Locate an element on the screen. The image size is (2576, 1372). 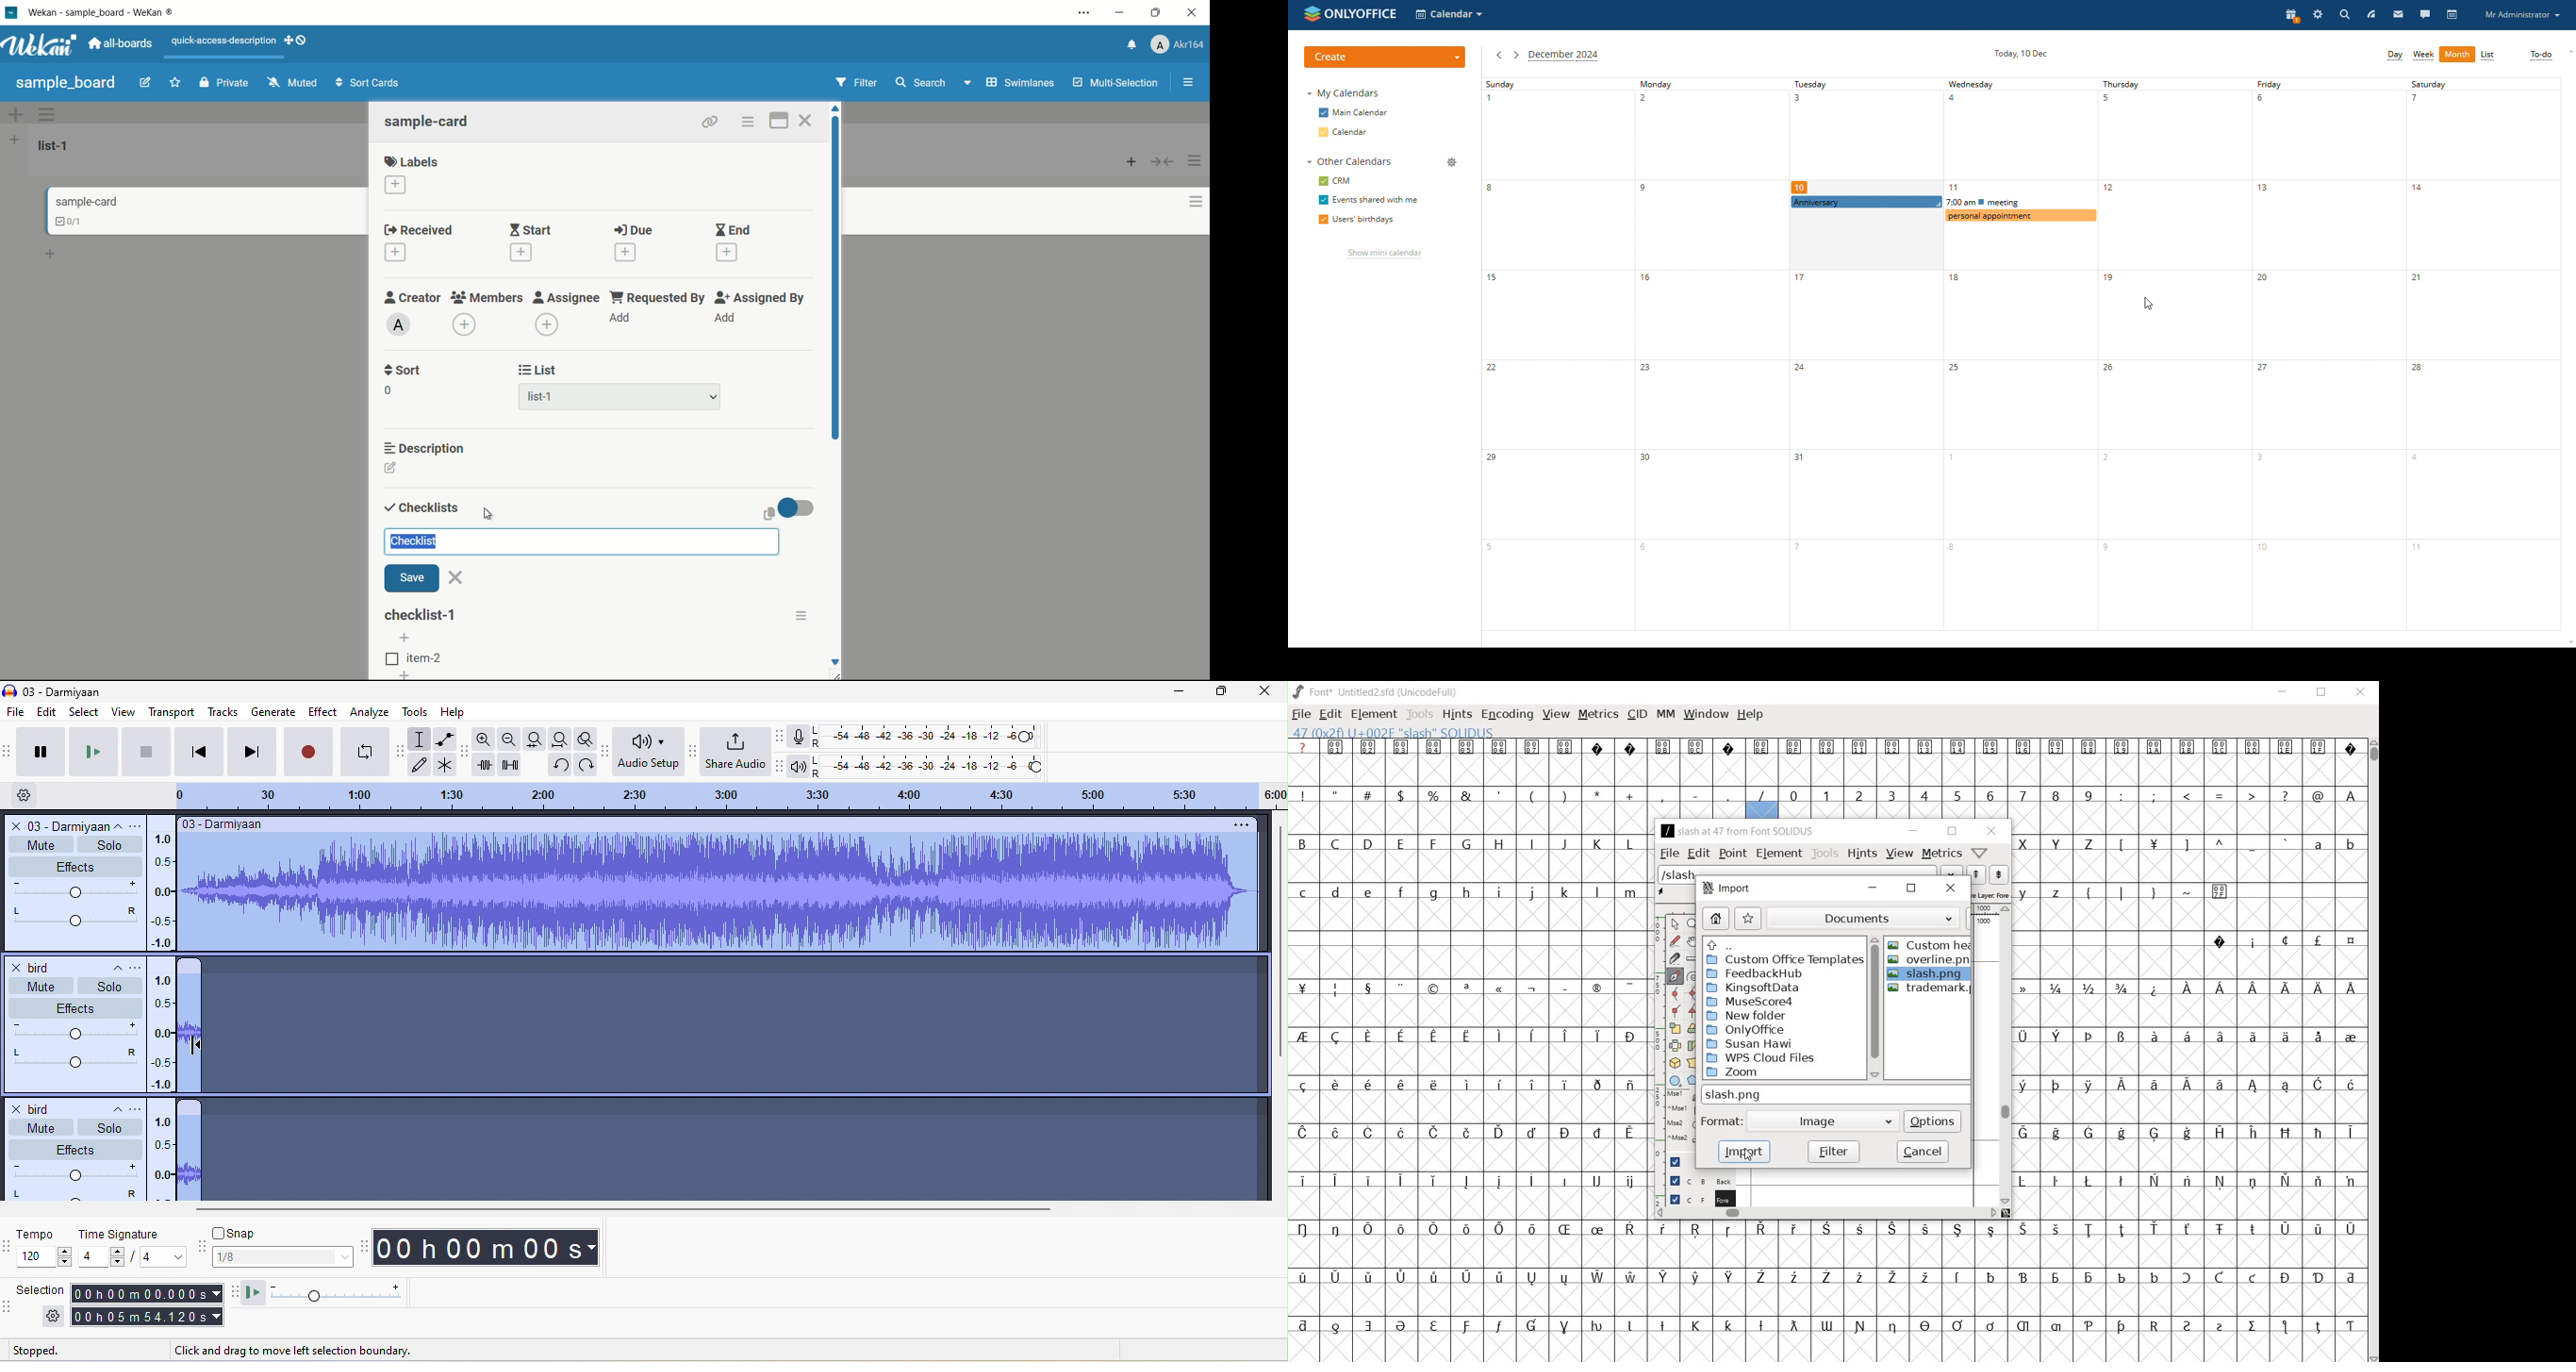
audacity time toolbar is located at coordinates (362, 1245).